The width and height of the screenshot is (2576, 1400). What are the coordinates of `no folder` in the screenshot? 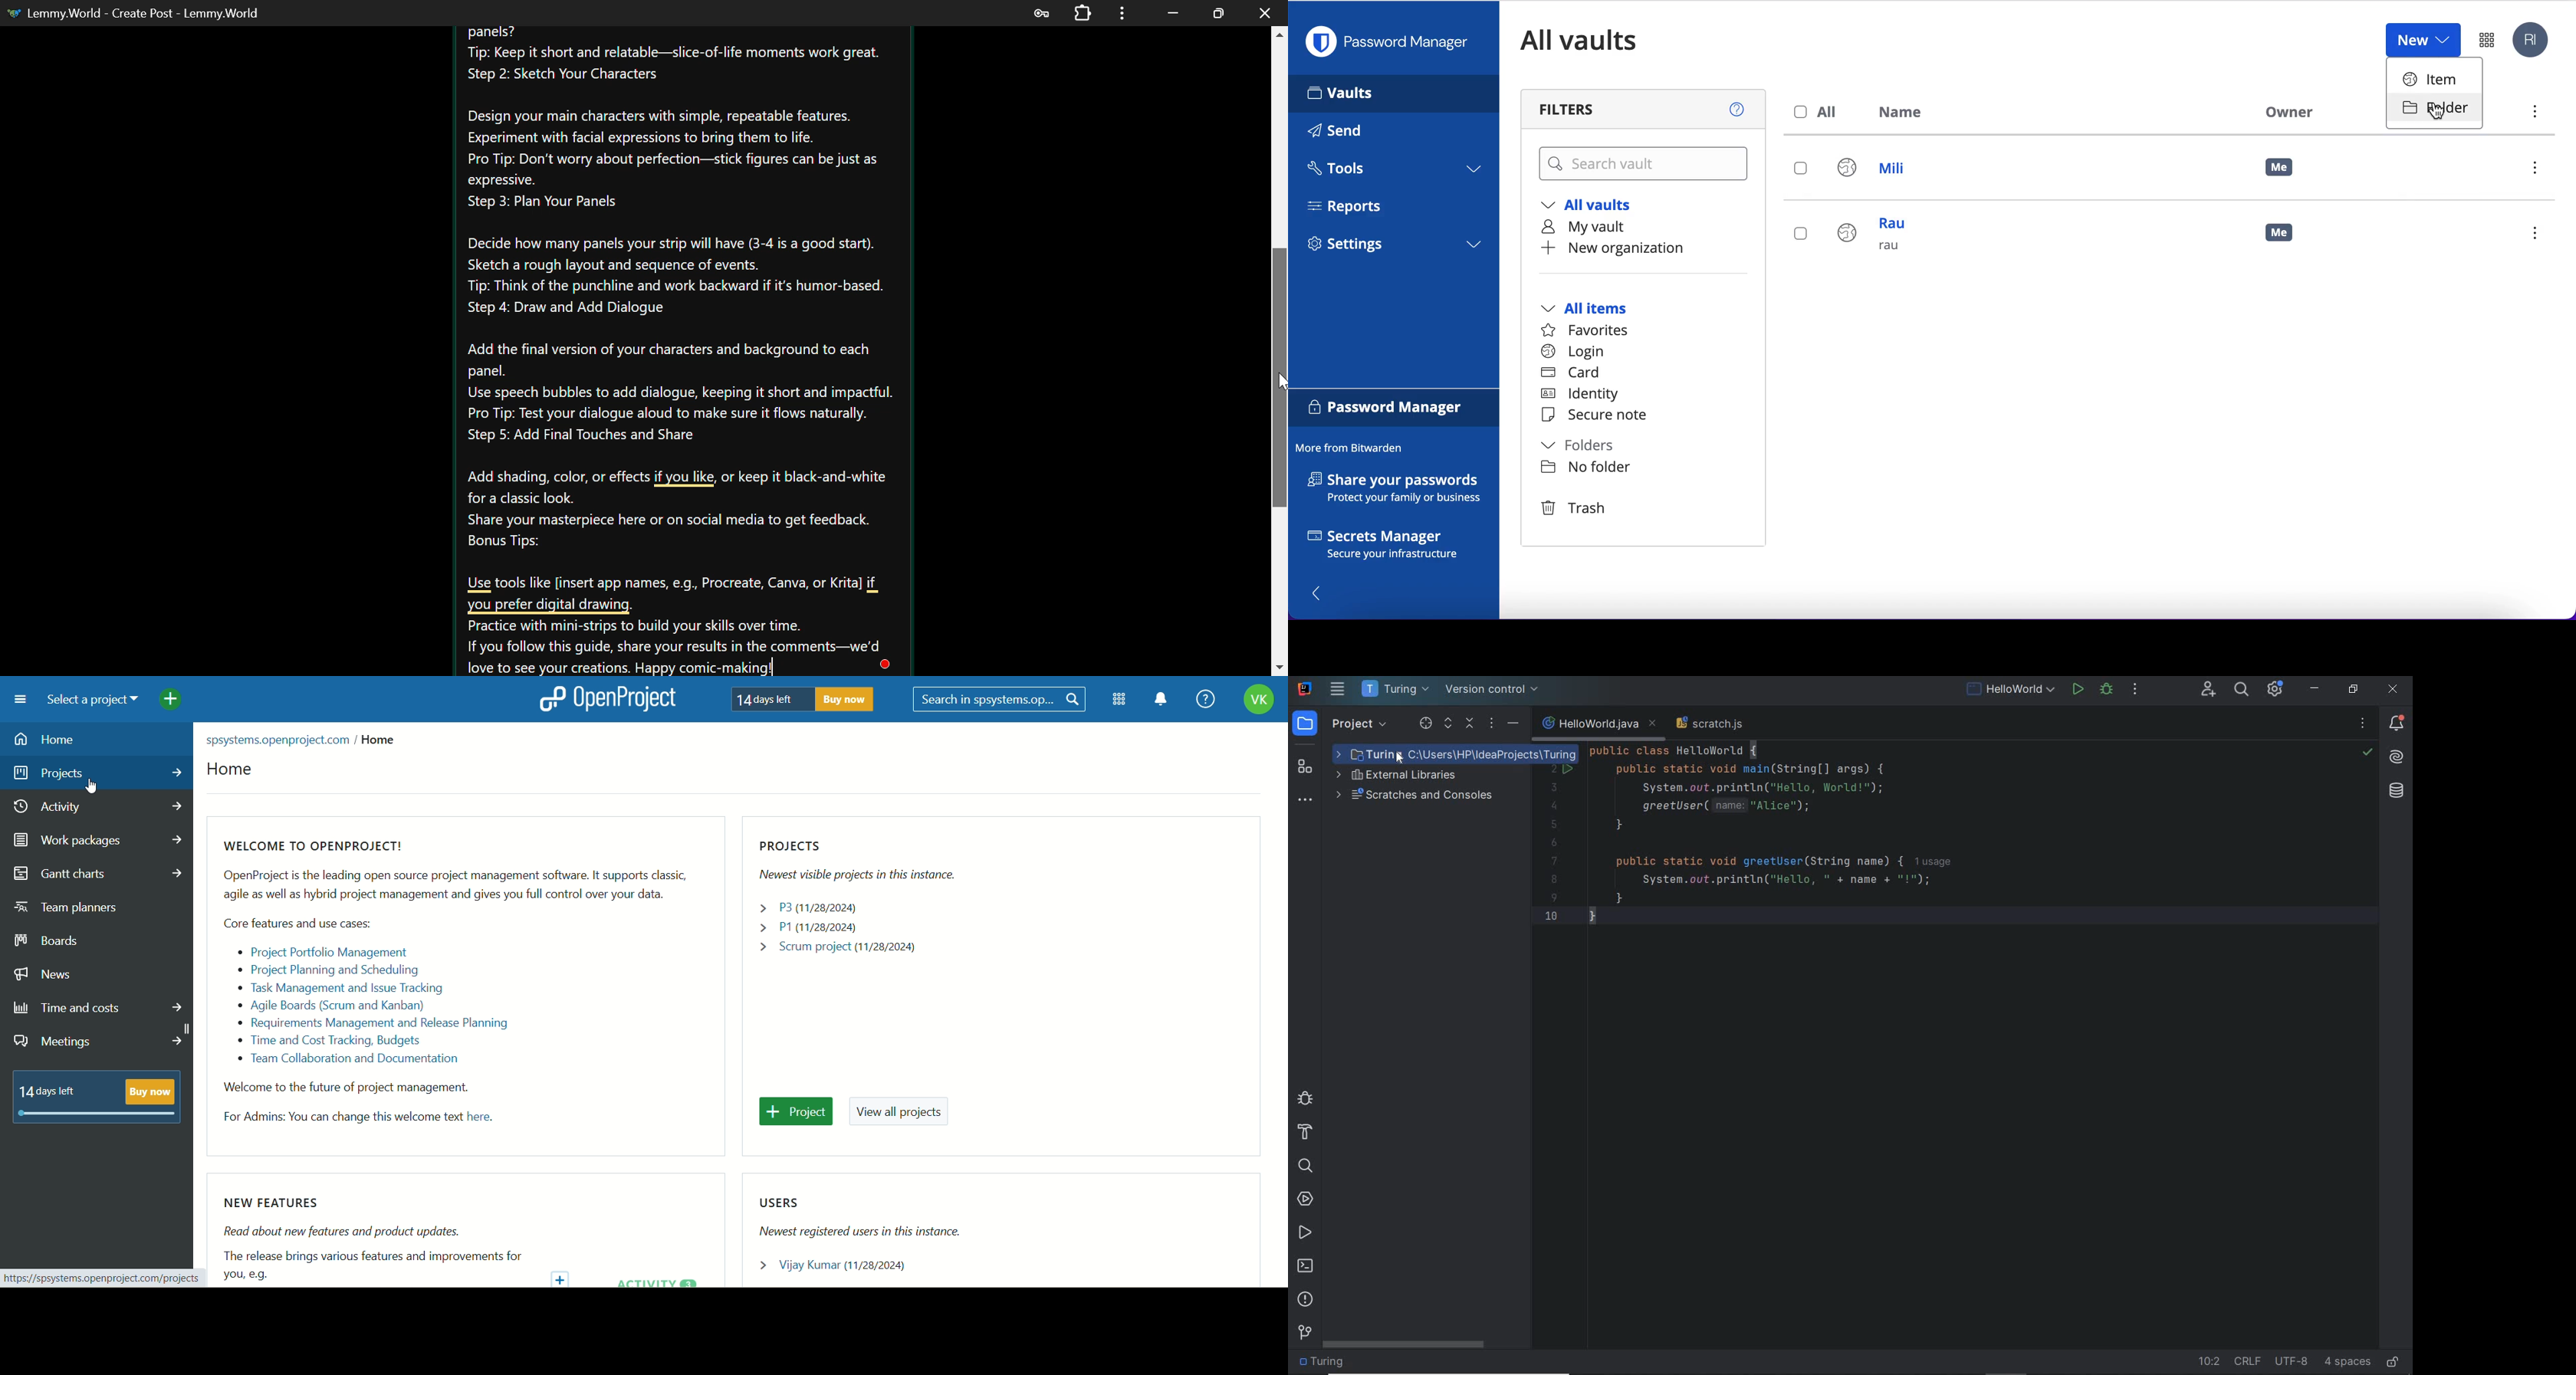 It's located at (1586, 469).